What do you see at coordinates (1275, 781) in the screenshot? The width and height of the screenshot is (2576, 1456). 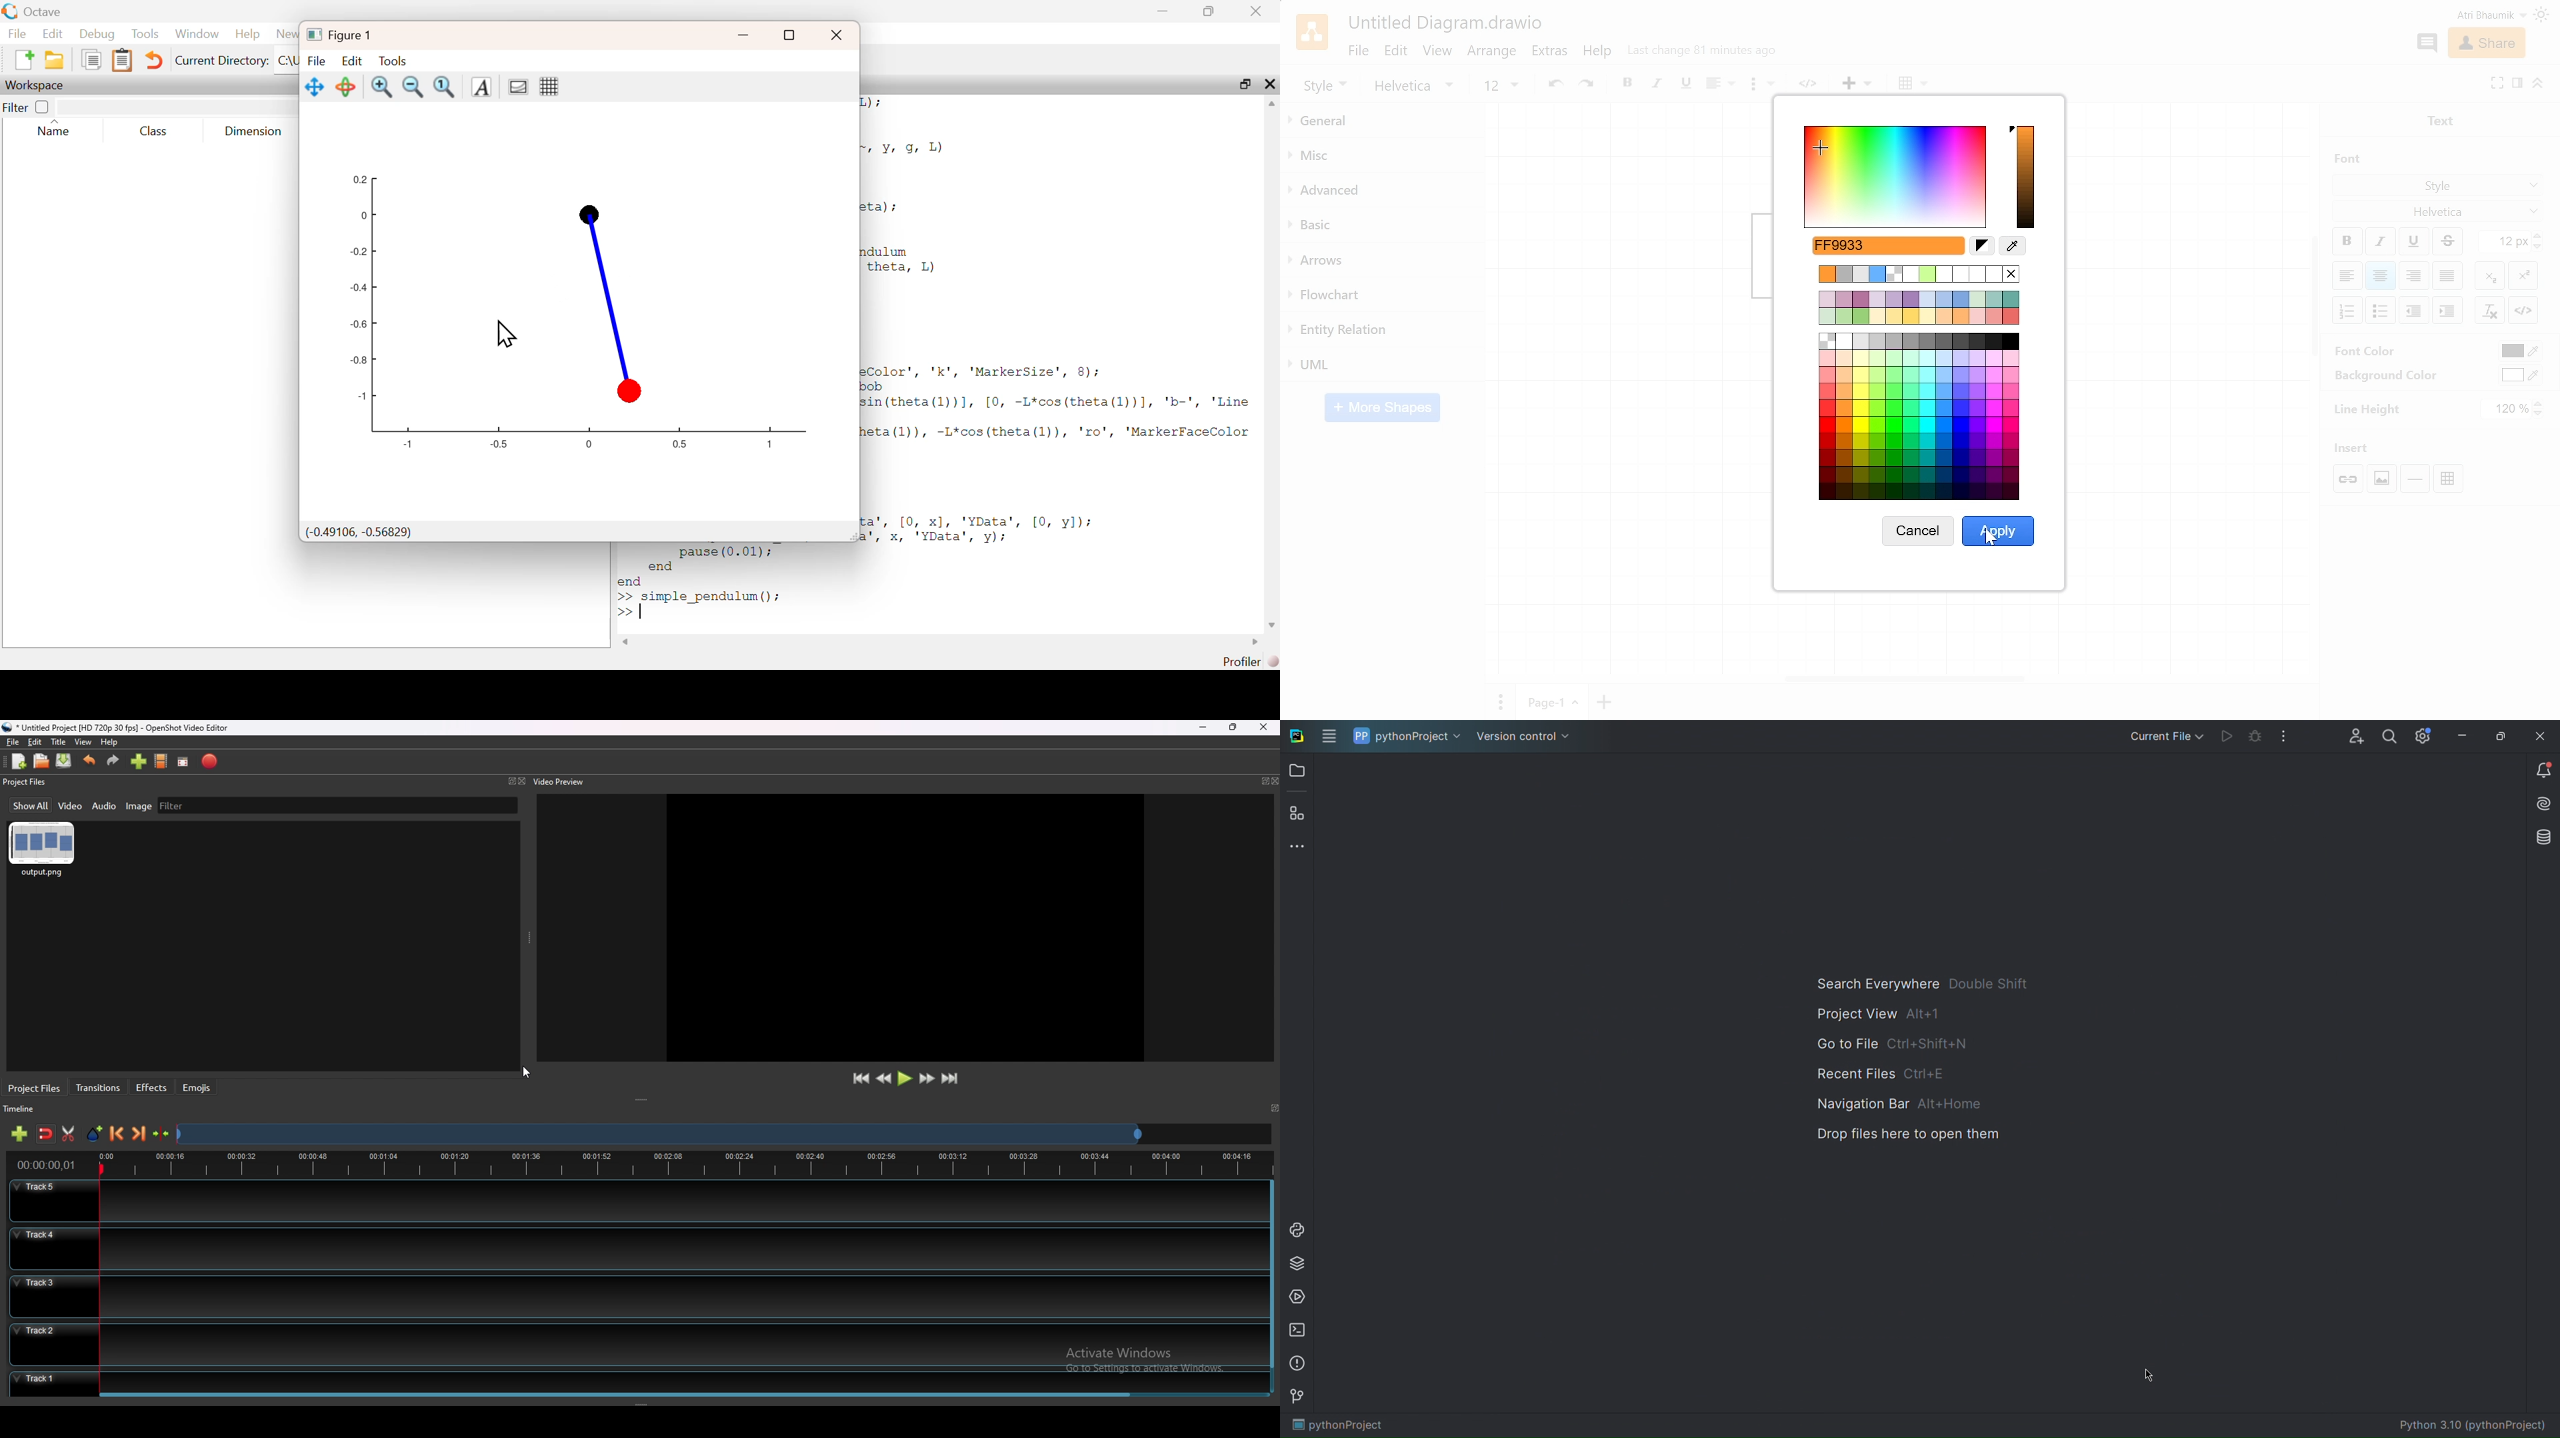 I see `close` at bounding box center [1275, 781].